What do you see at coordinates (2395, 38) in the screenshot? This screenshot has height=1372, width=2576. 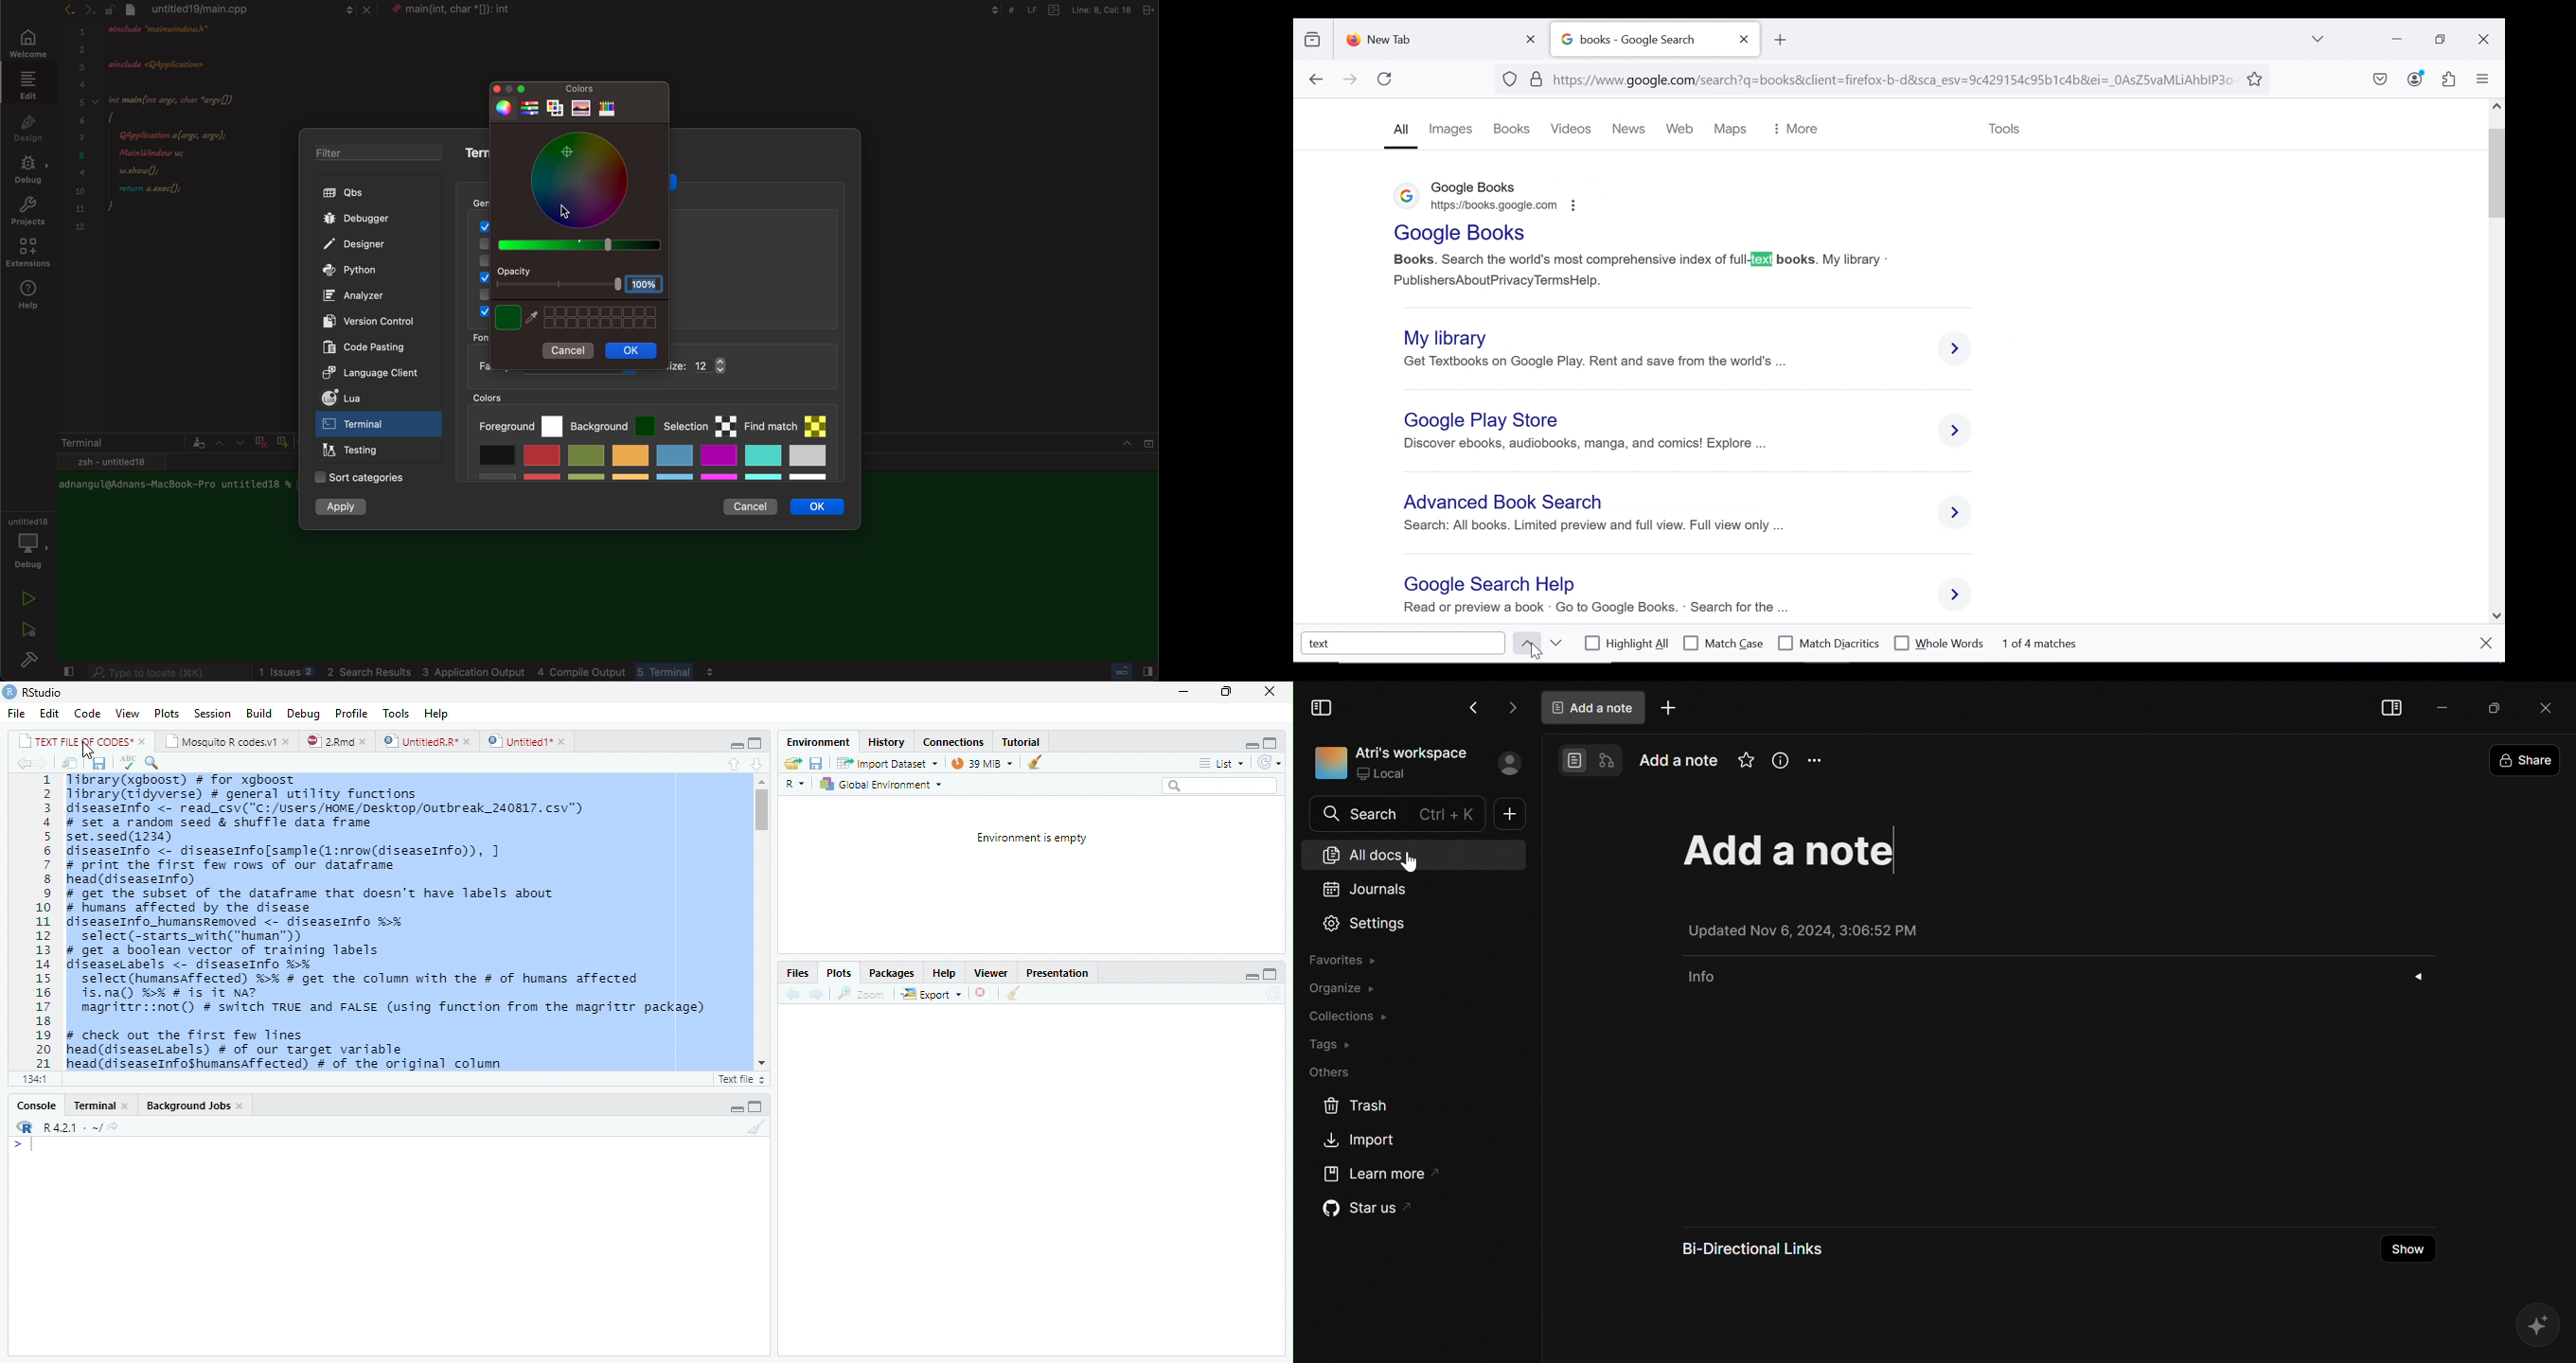 I see `minimize` at bounding box center [2395, 38].